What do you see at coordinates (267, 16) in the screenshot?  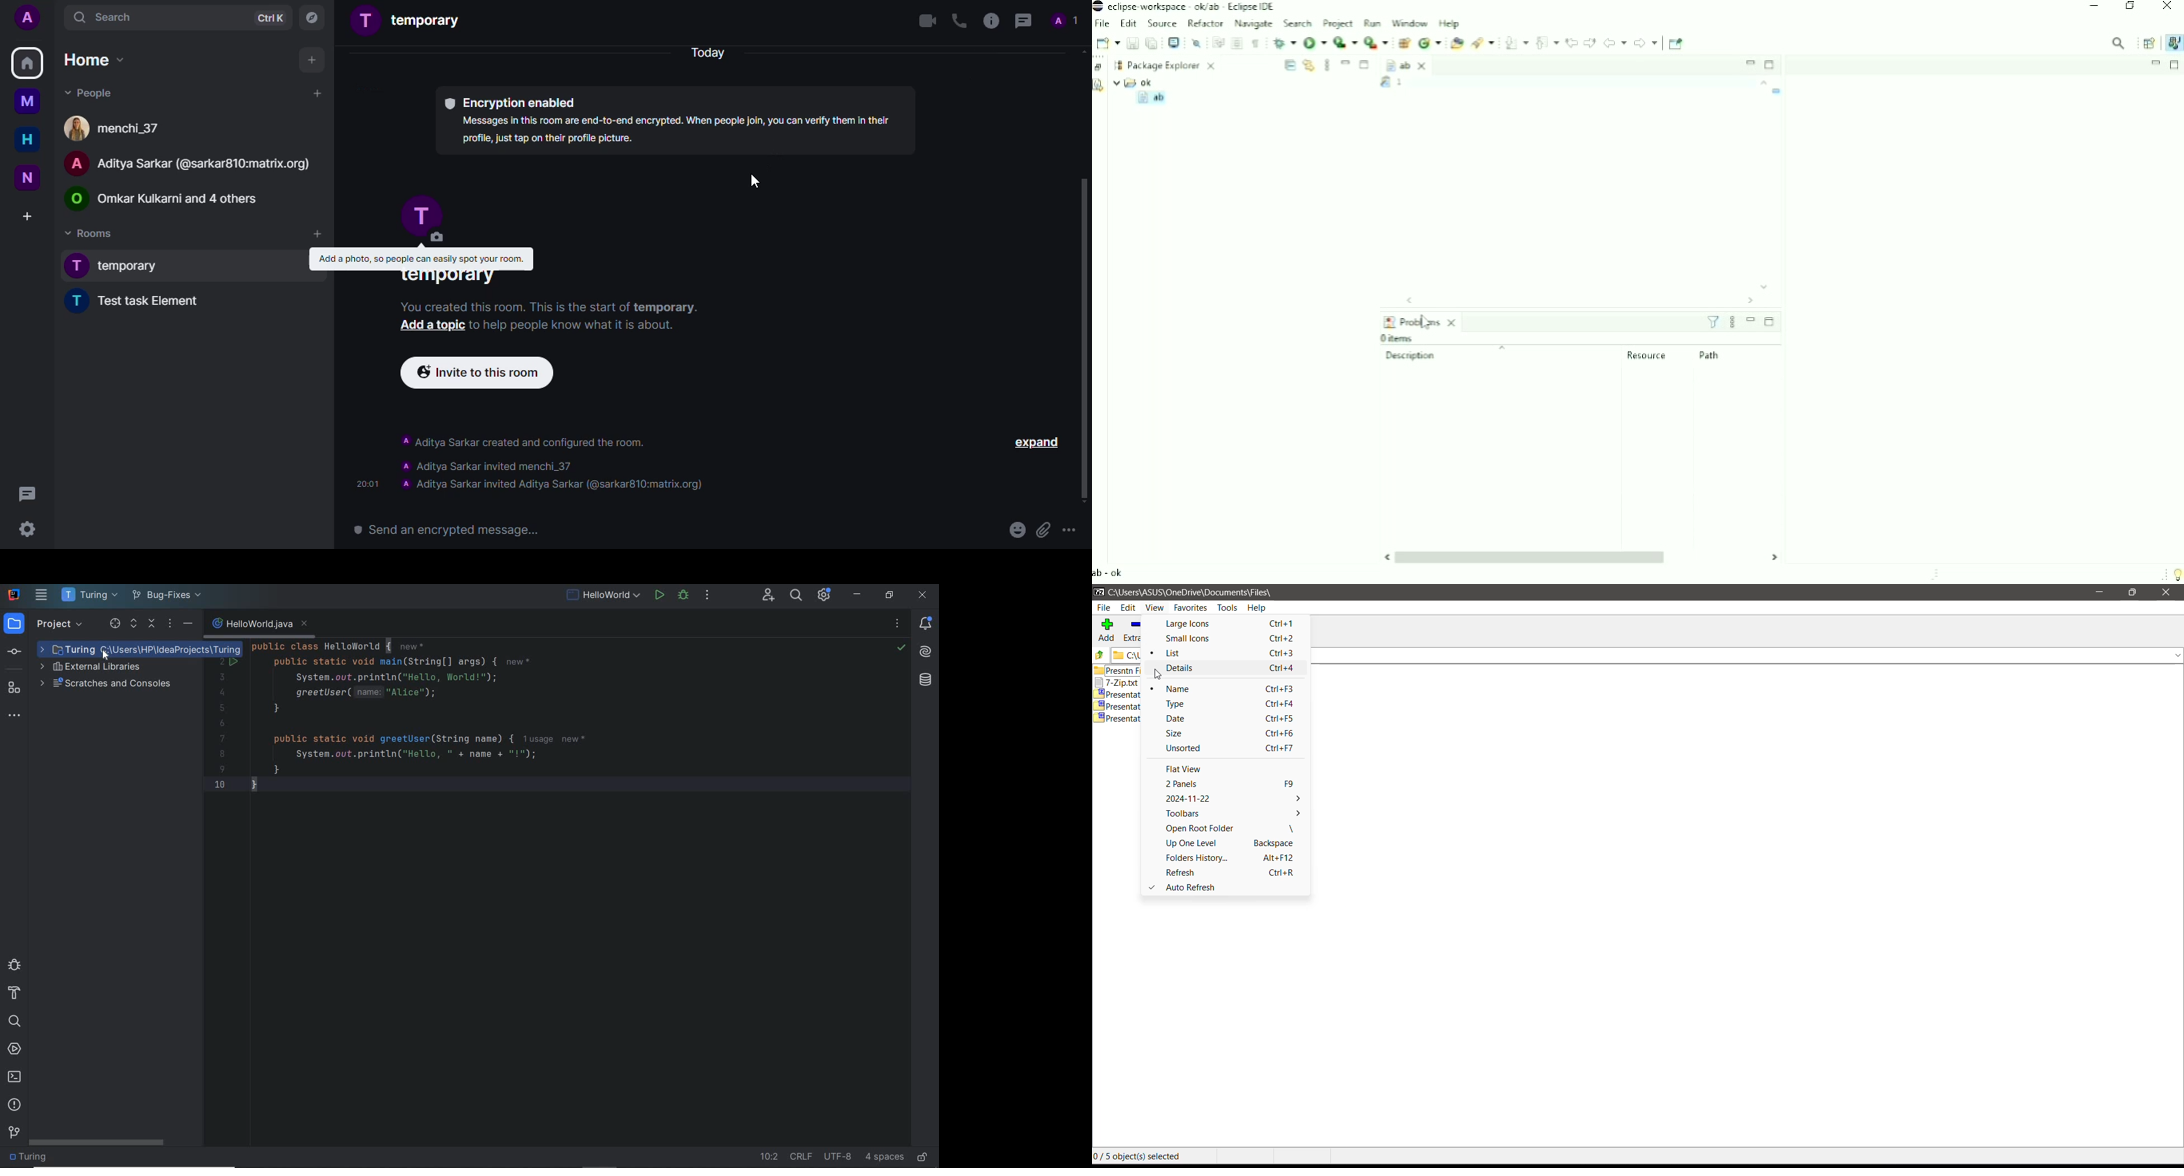 I see `ctrlK` at bounding box center [267, 16].